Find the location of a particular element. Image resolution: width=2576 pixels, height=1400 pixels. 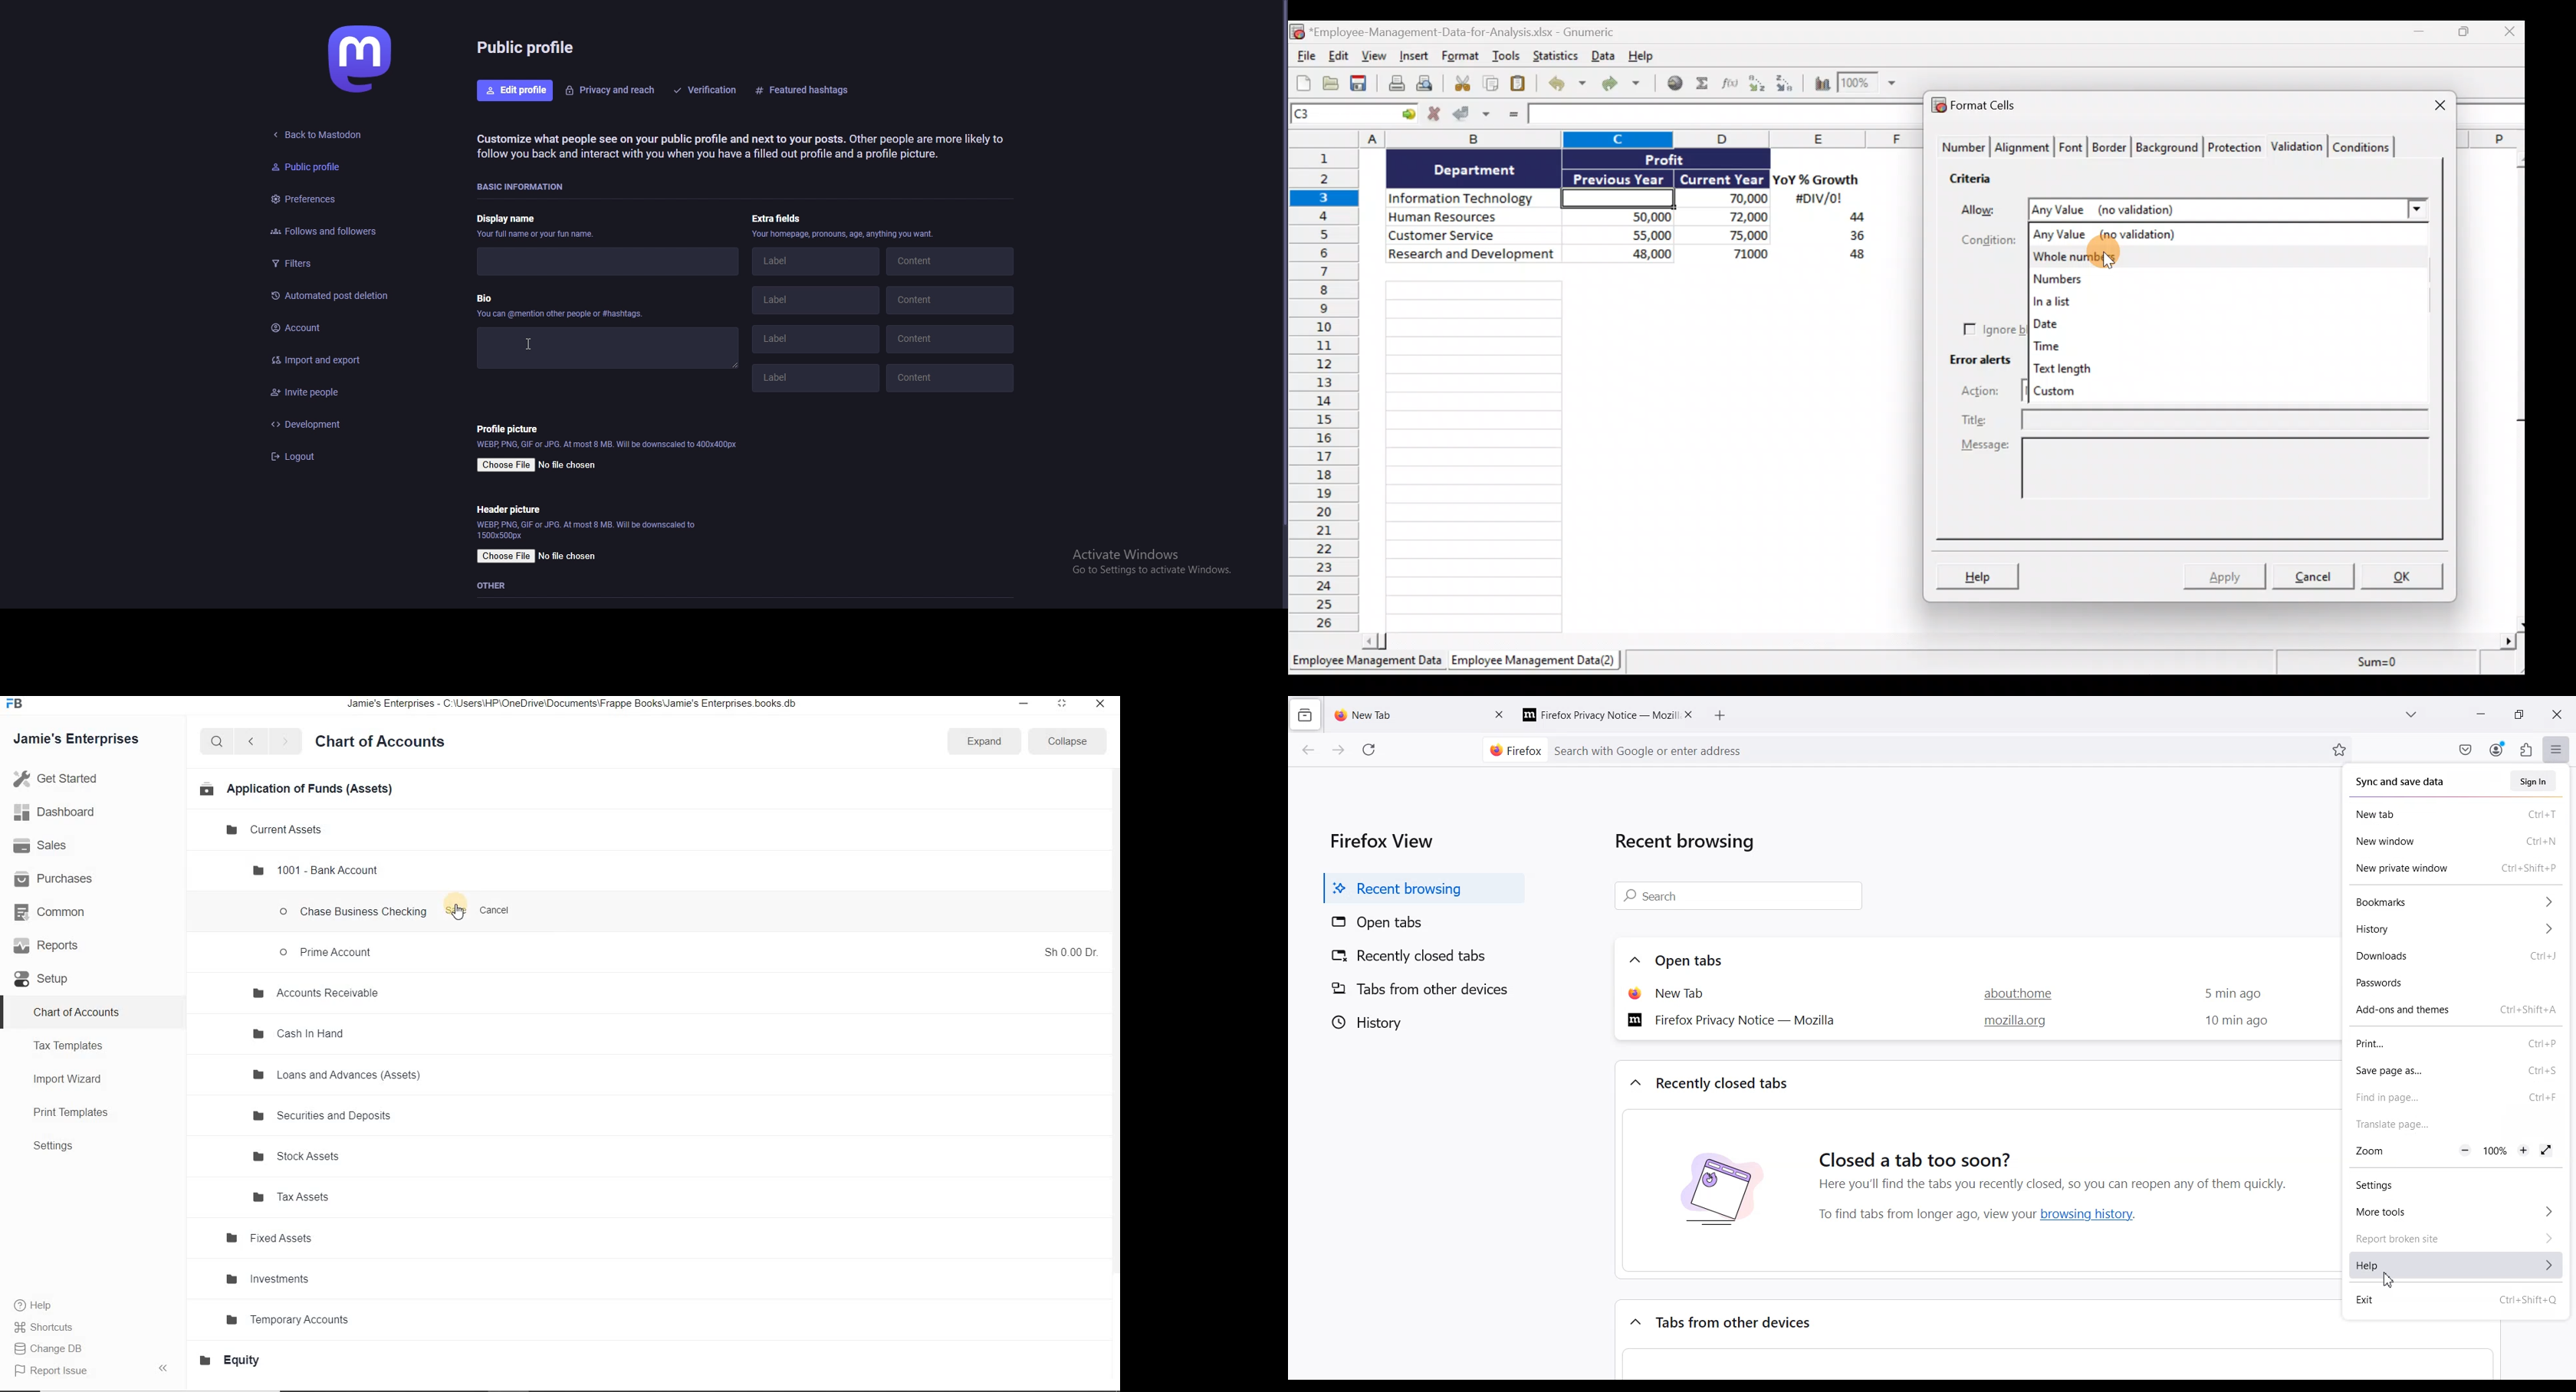

Cursor is located at coordinates (2390, 1280).